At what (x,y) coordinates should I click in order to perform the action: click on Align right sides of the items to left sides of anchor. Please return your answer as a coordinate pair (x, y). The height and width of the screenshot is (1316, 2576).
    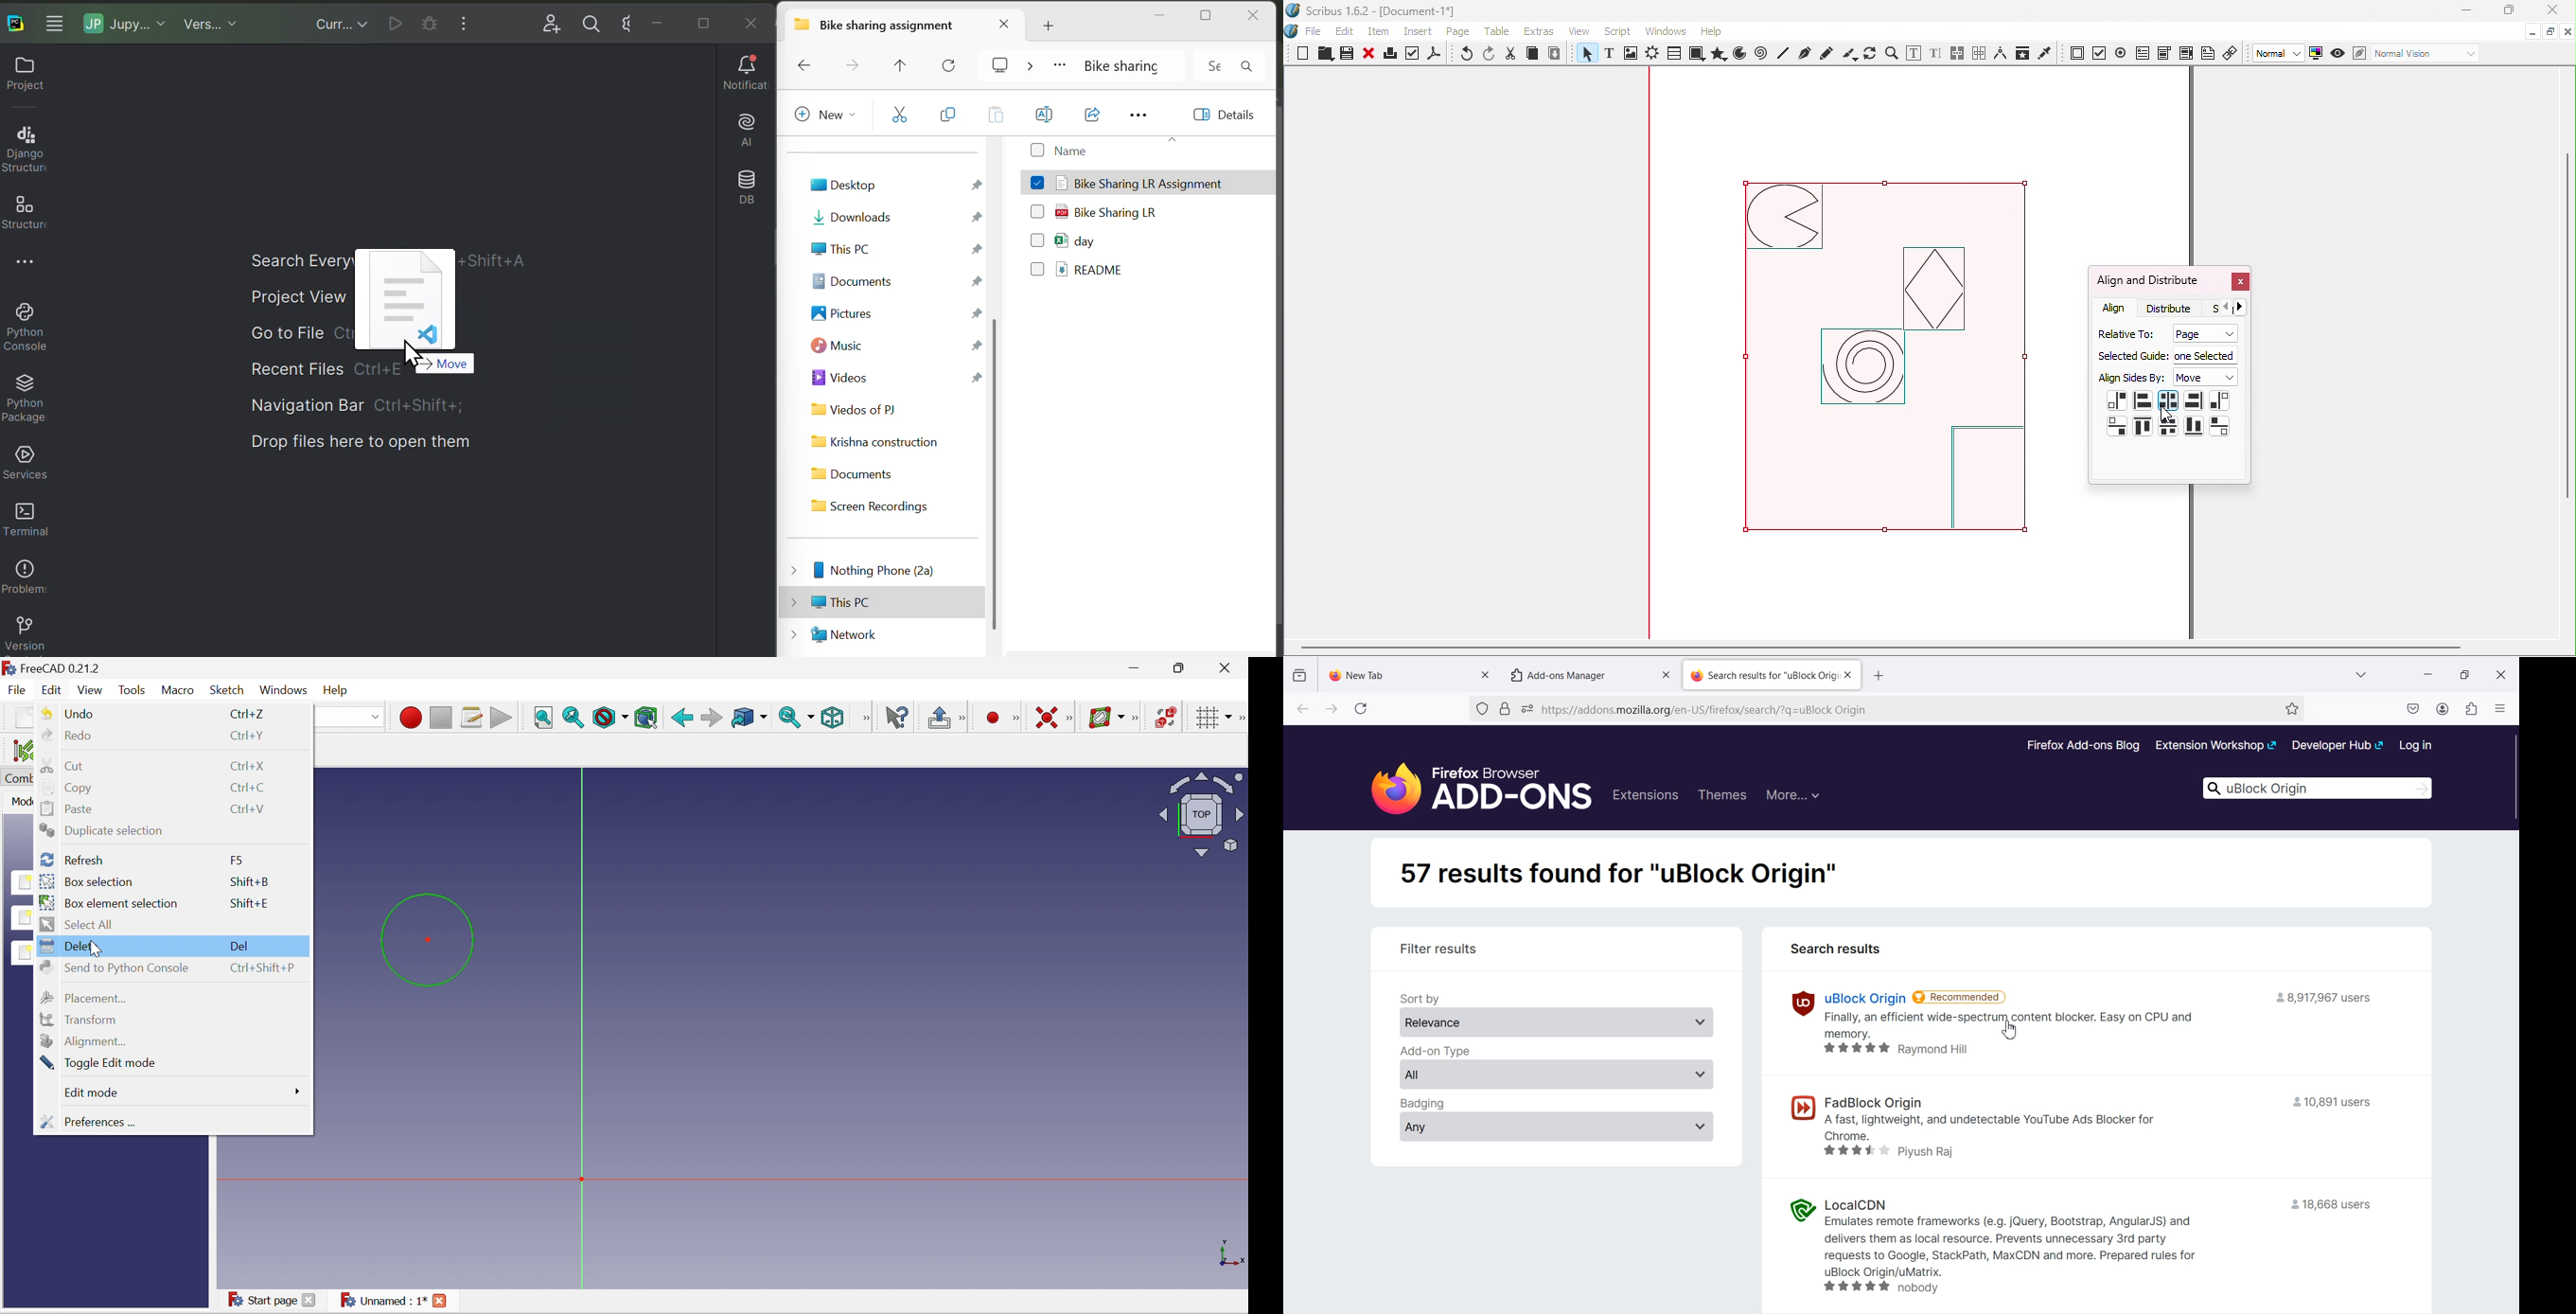
    Looking at the image, I should click on (2117, 401).